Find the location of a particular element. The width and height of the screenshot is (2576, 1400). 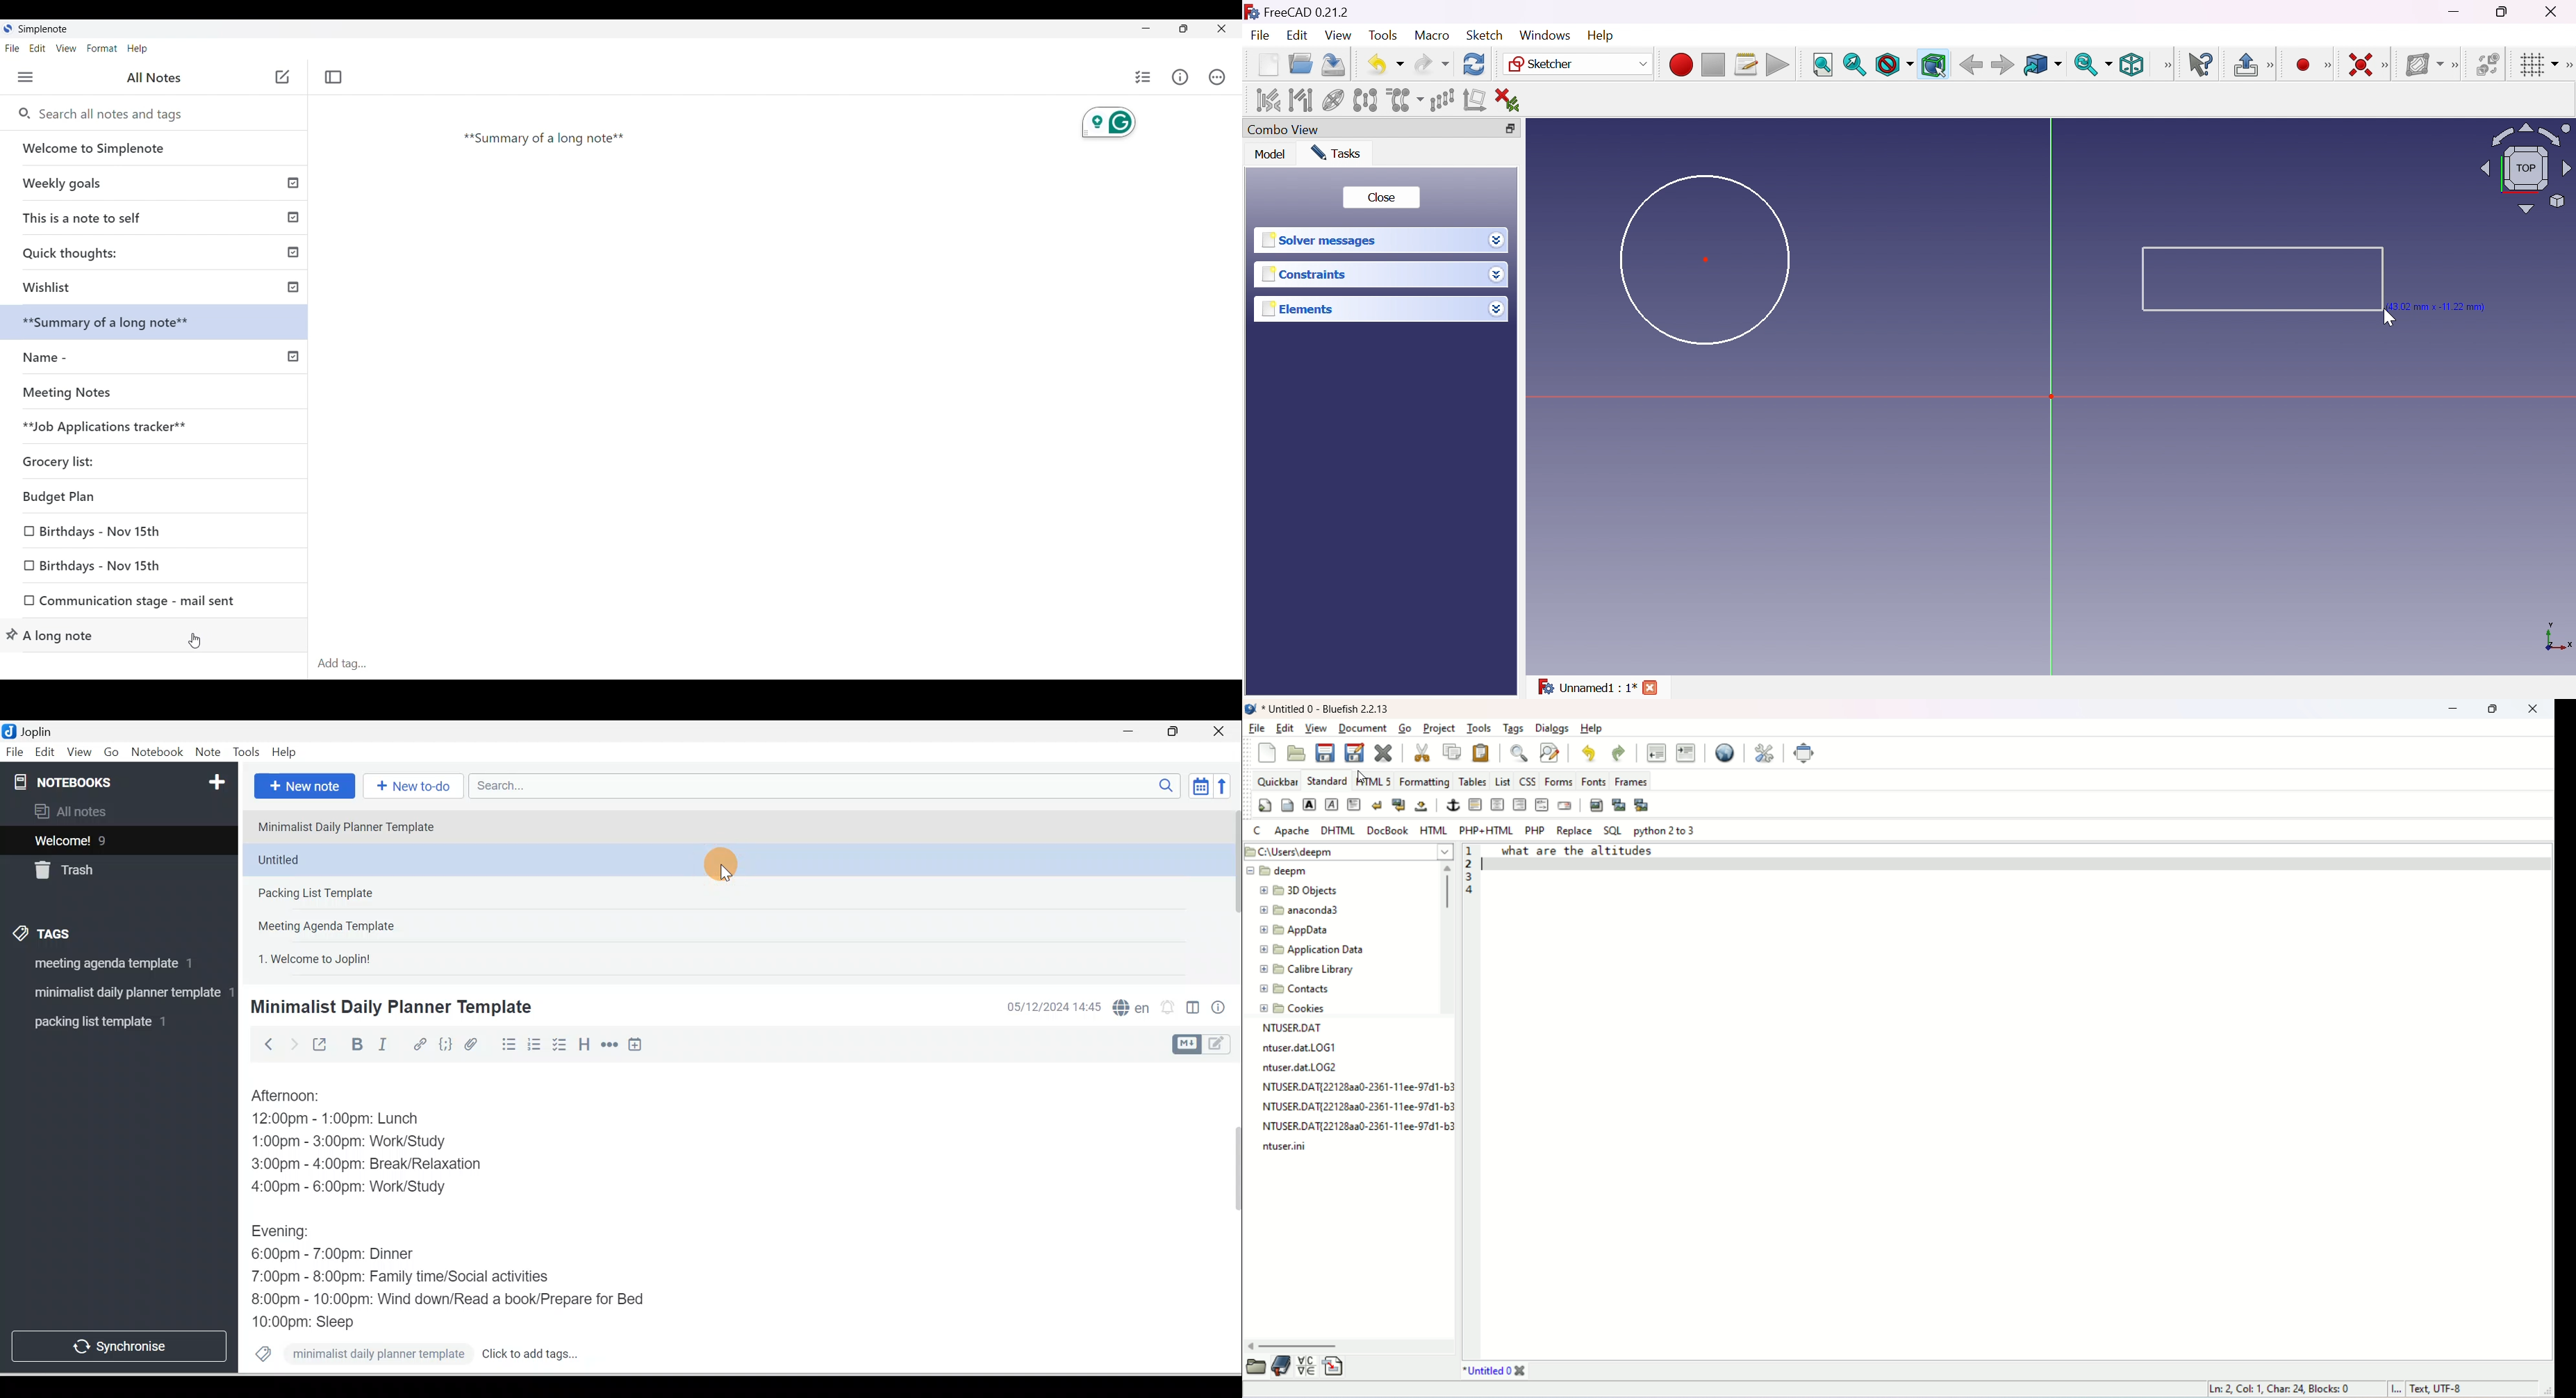

documentation is located at coordinates (1280, 1367).